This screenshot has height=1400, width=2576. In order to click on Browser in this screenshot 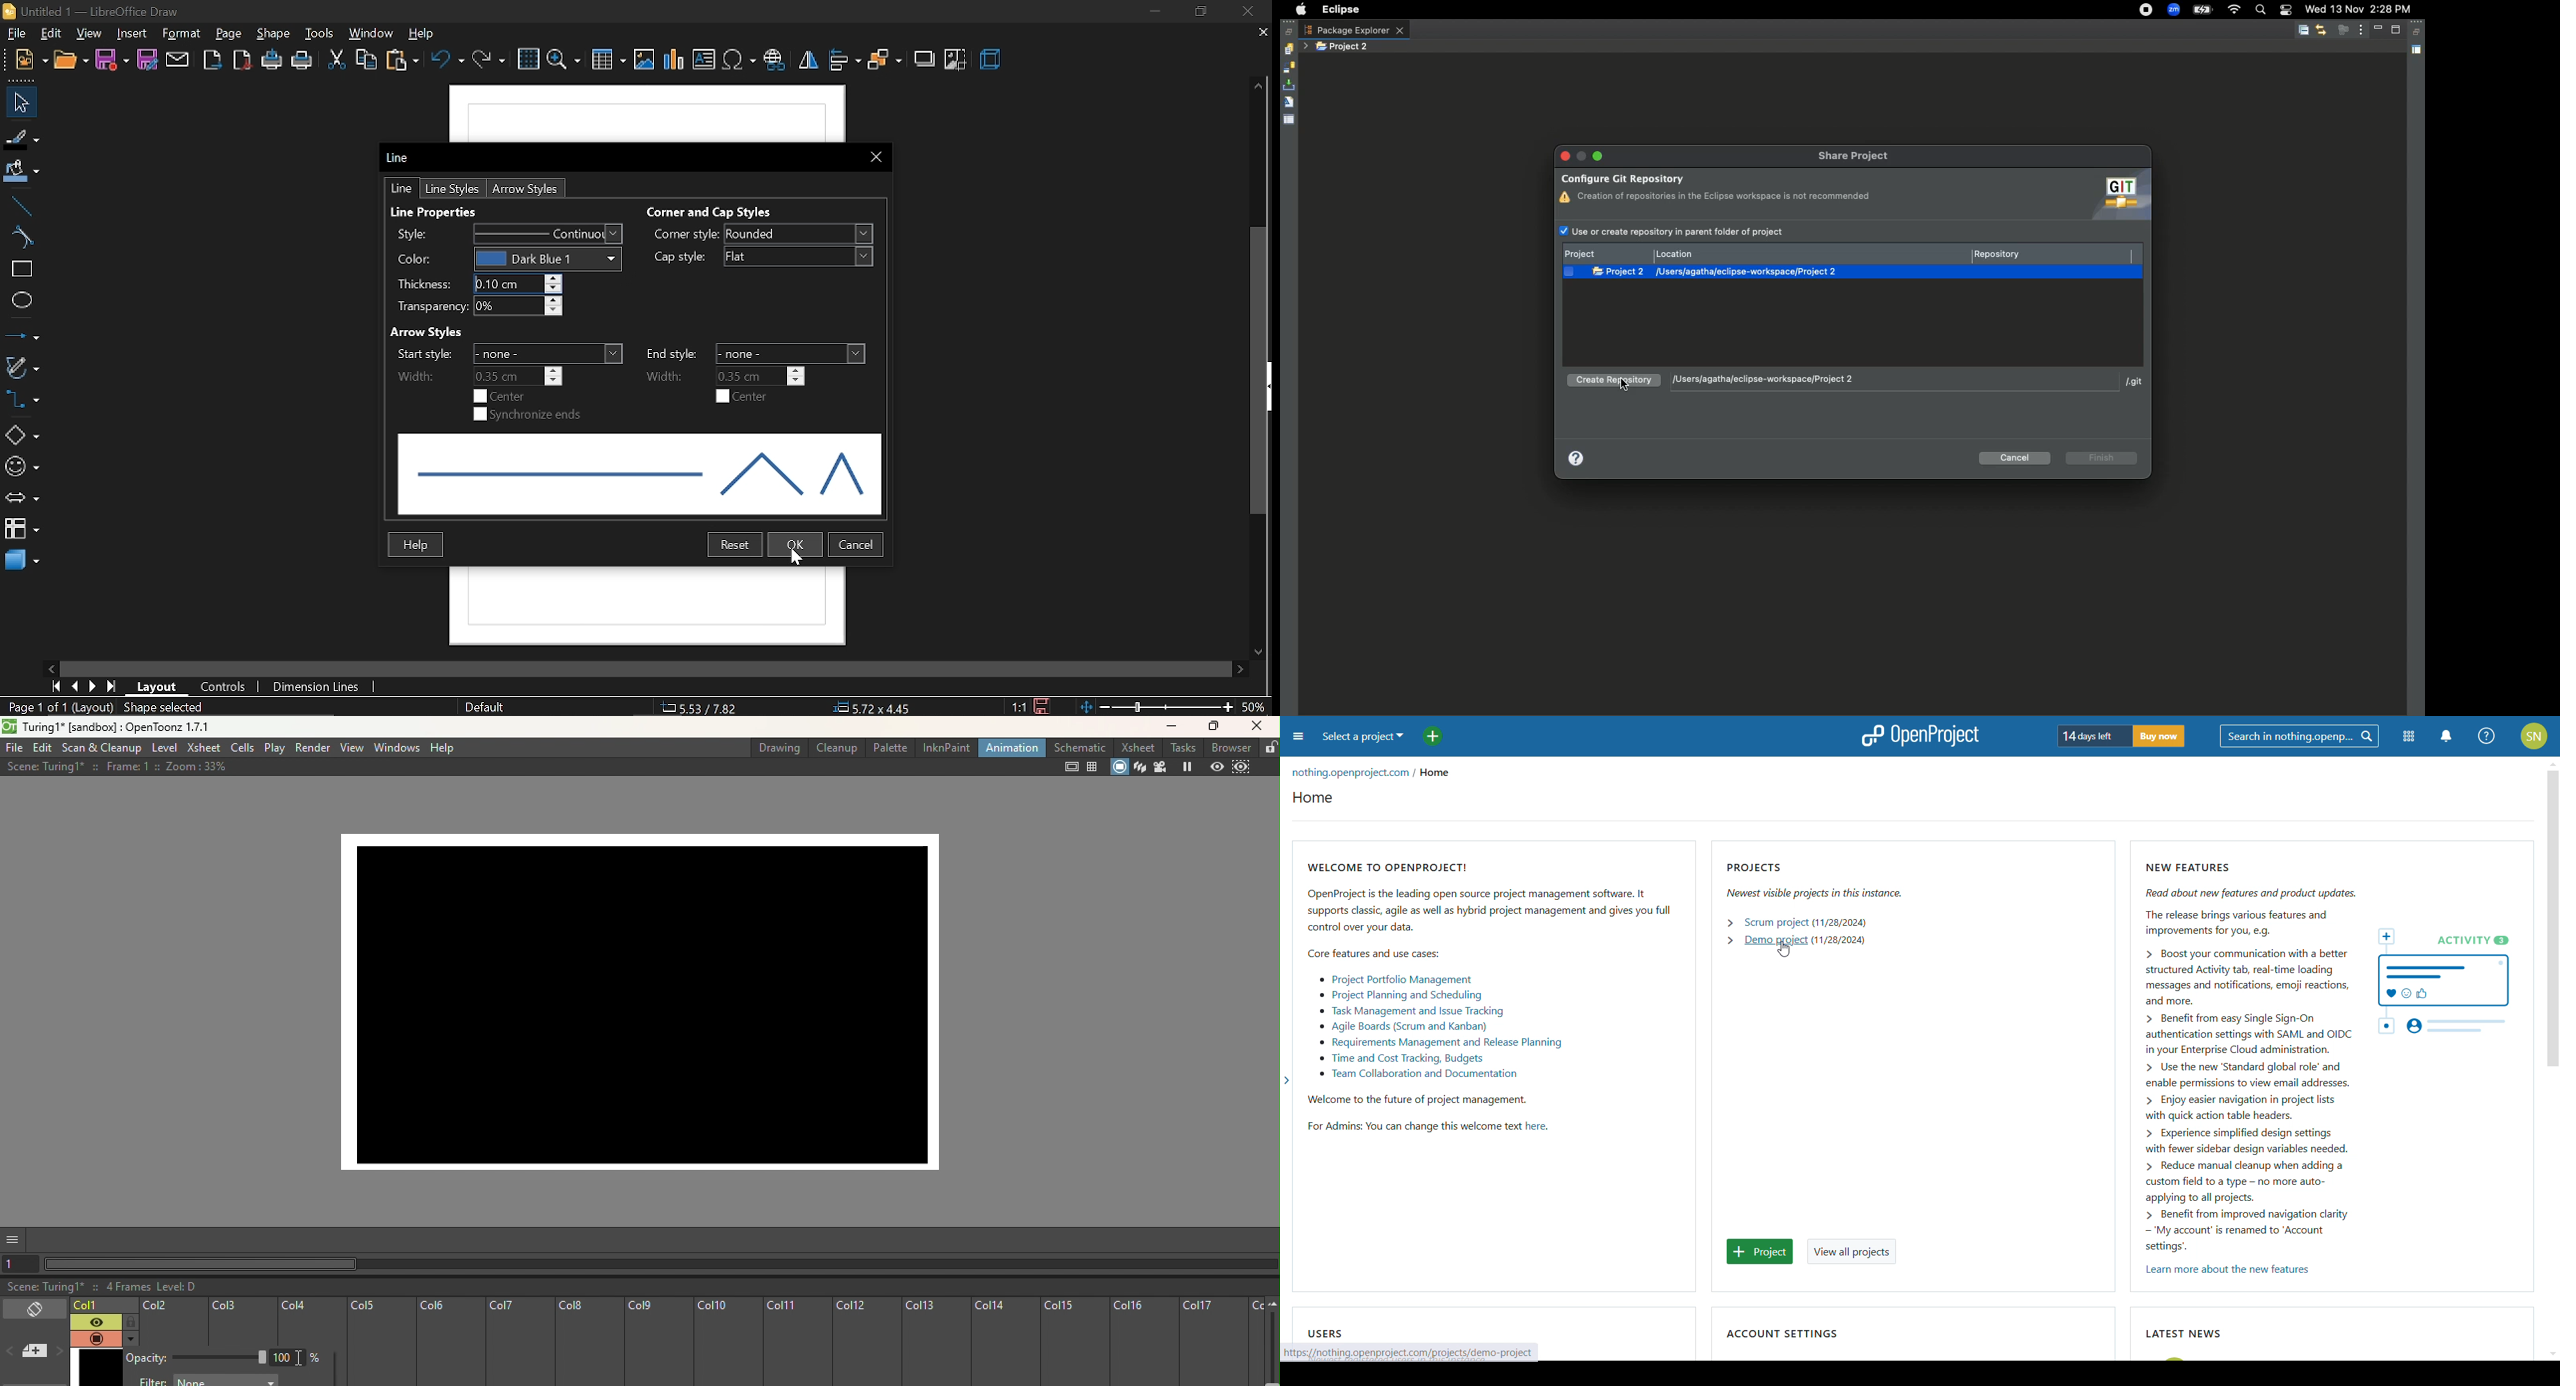, I will do `click(1228, 748)`.